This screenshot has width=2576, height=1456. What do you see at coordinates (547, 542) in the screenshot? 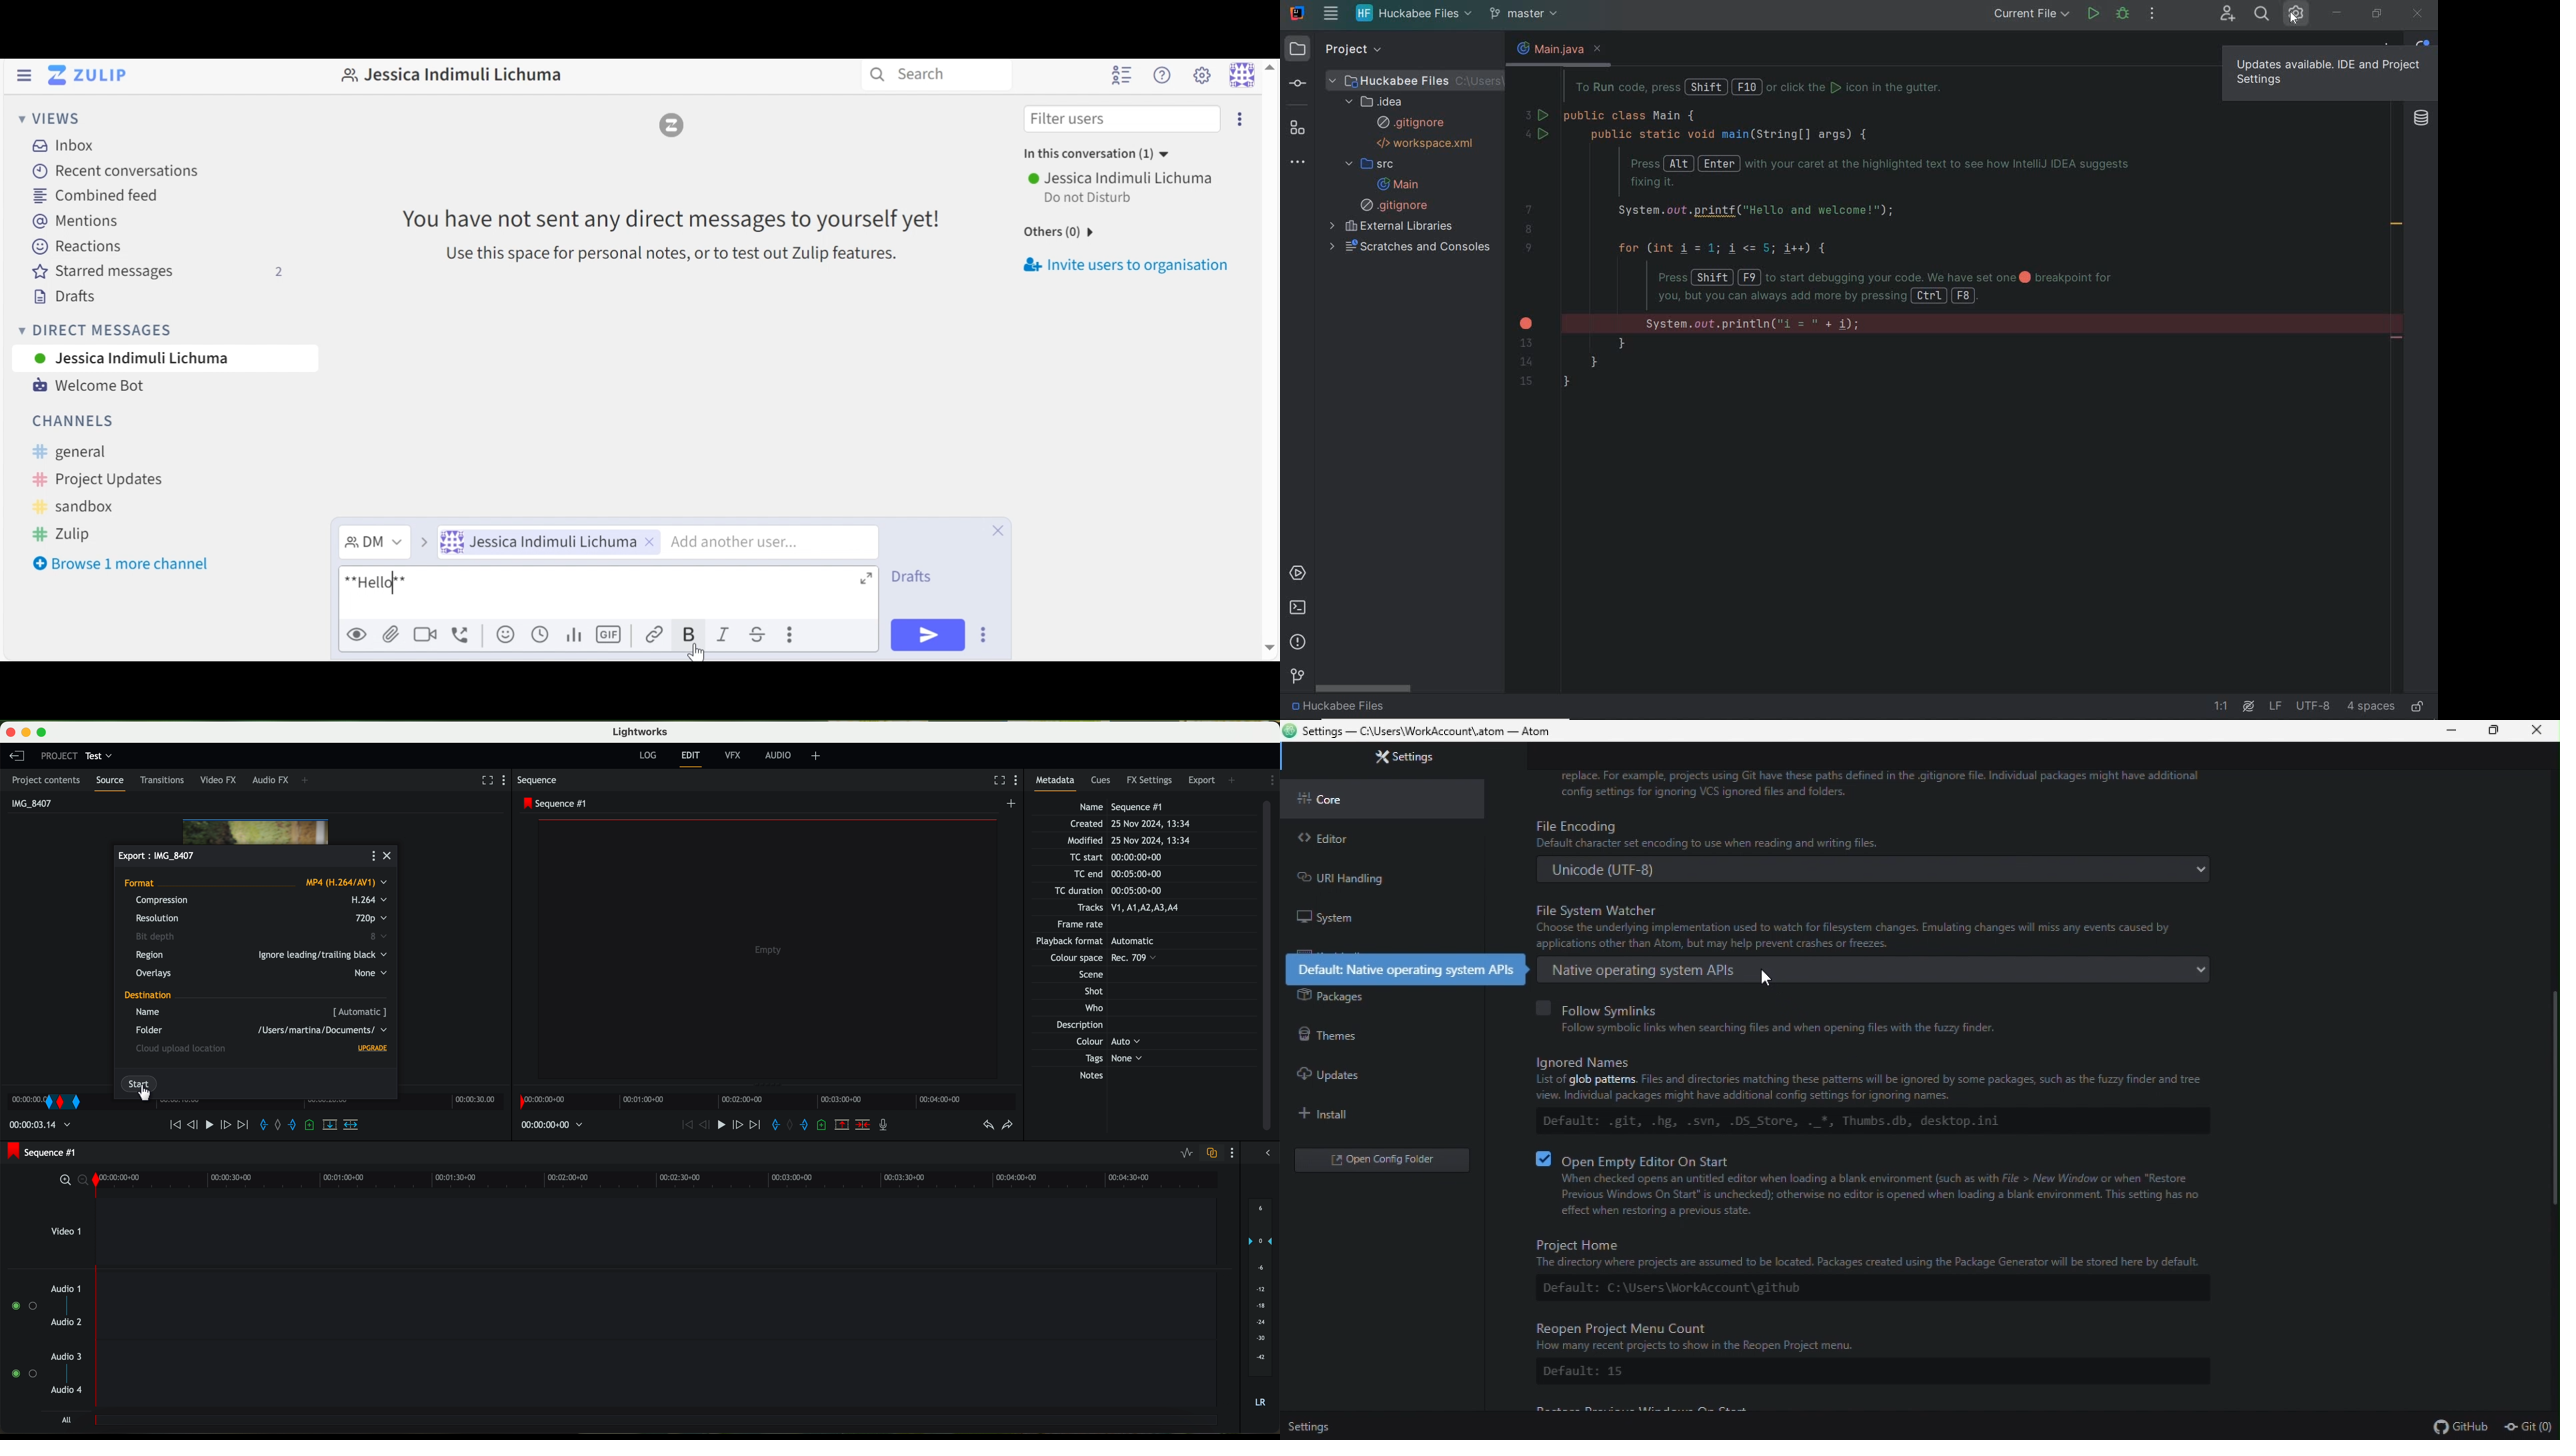
I see `User` at bounding box center [547, 542].